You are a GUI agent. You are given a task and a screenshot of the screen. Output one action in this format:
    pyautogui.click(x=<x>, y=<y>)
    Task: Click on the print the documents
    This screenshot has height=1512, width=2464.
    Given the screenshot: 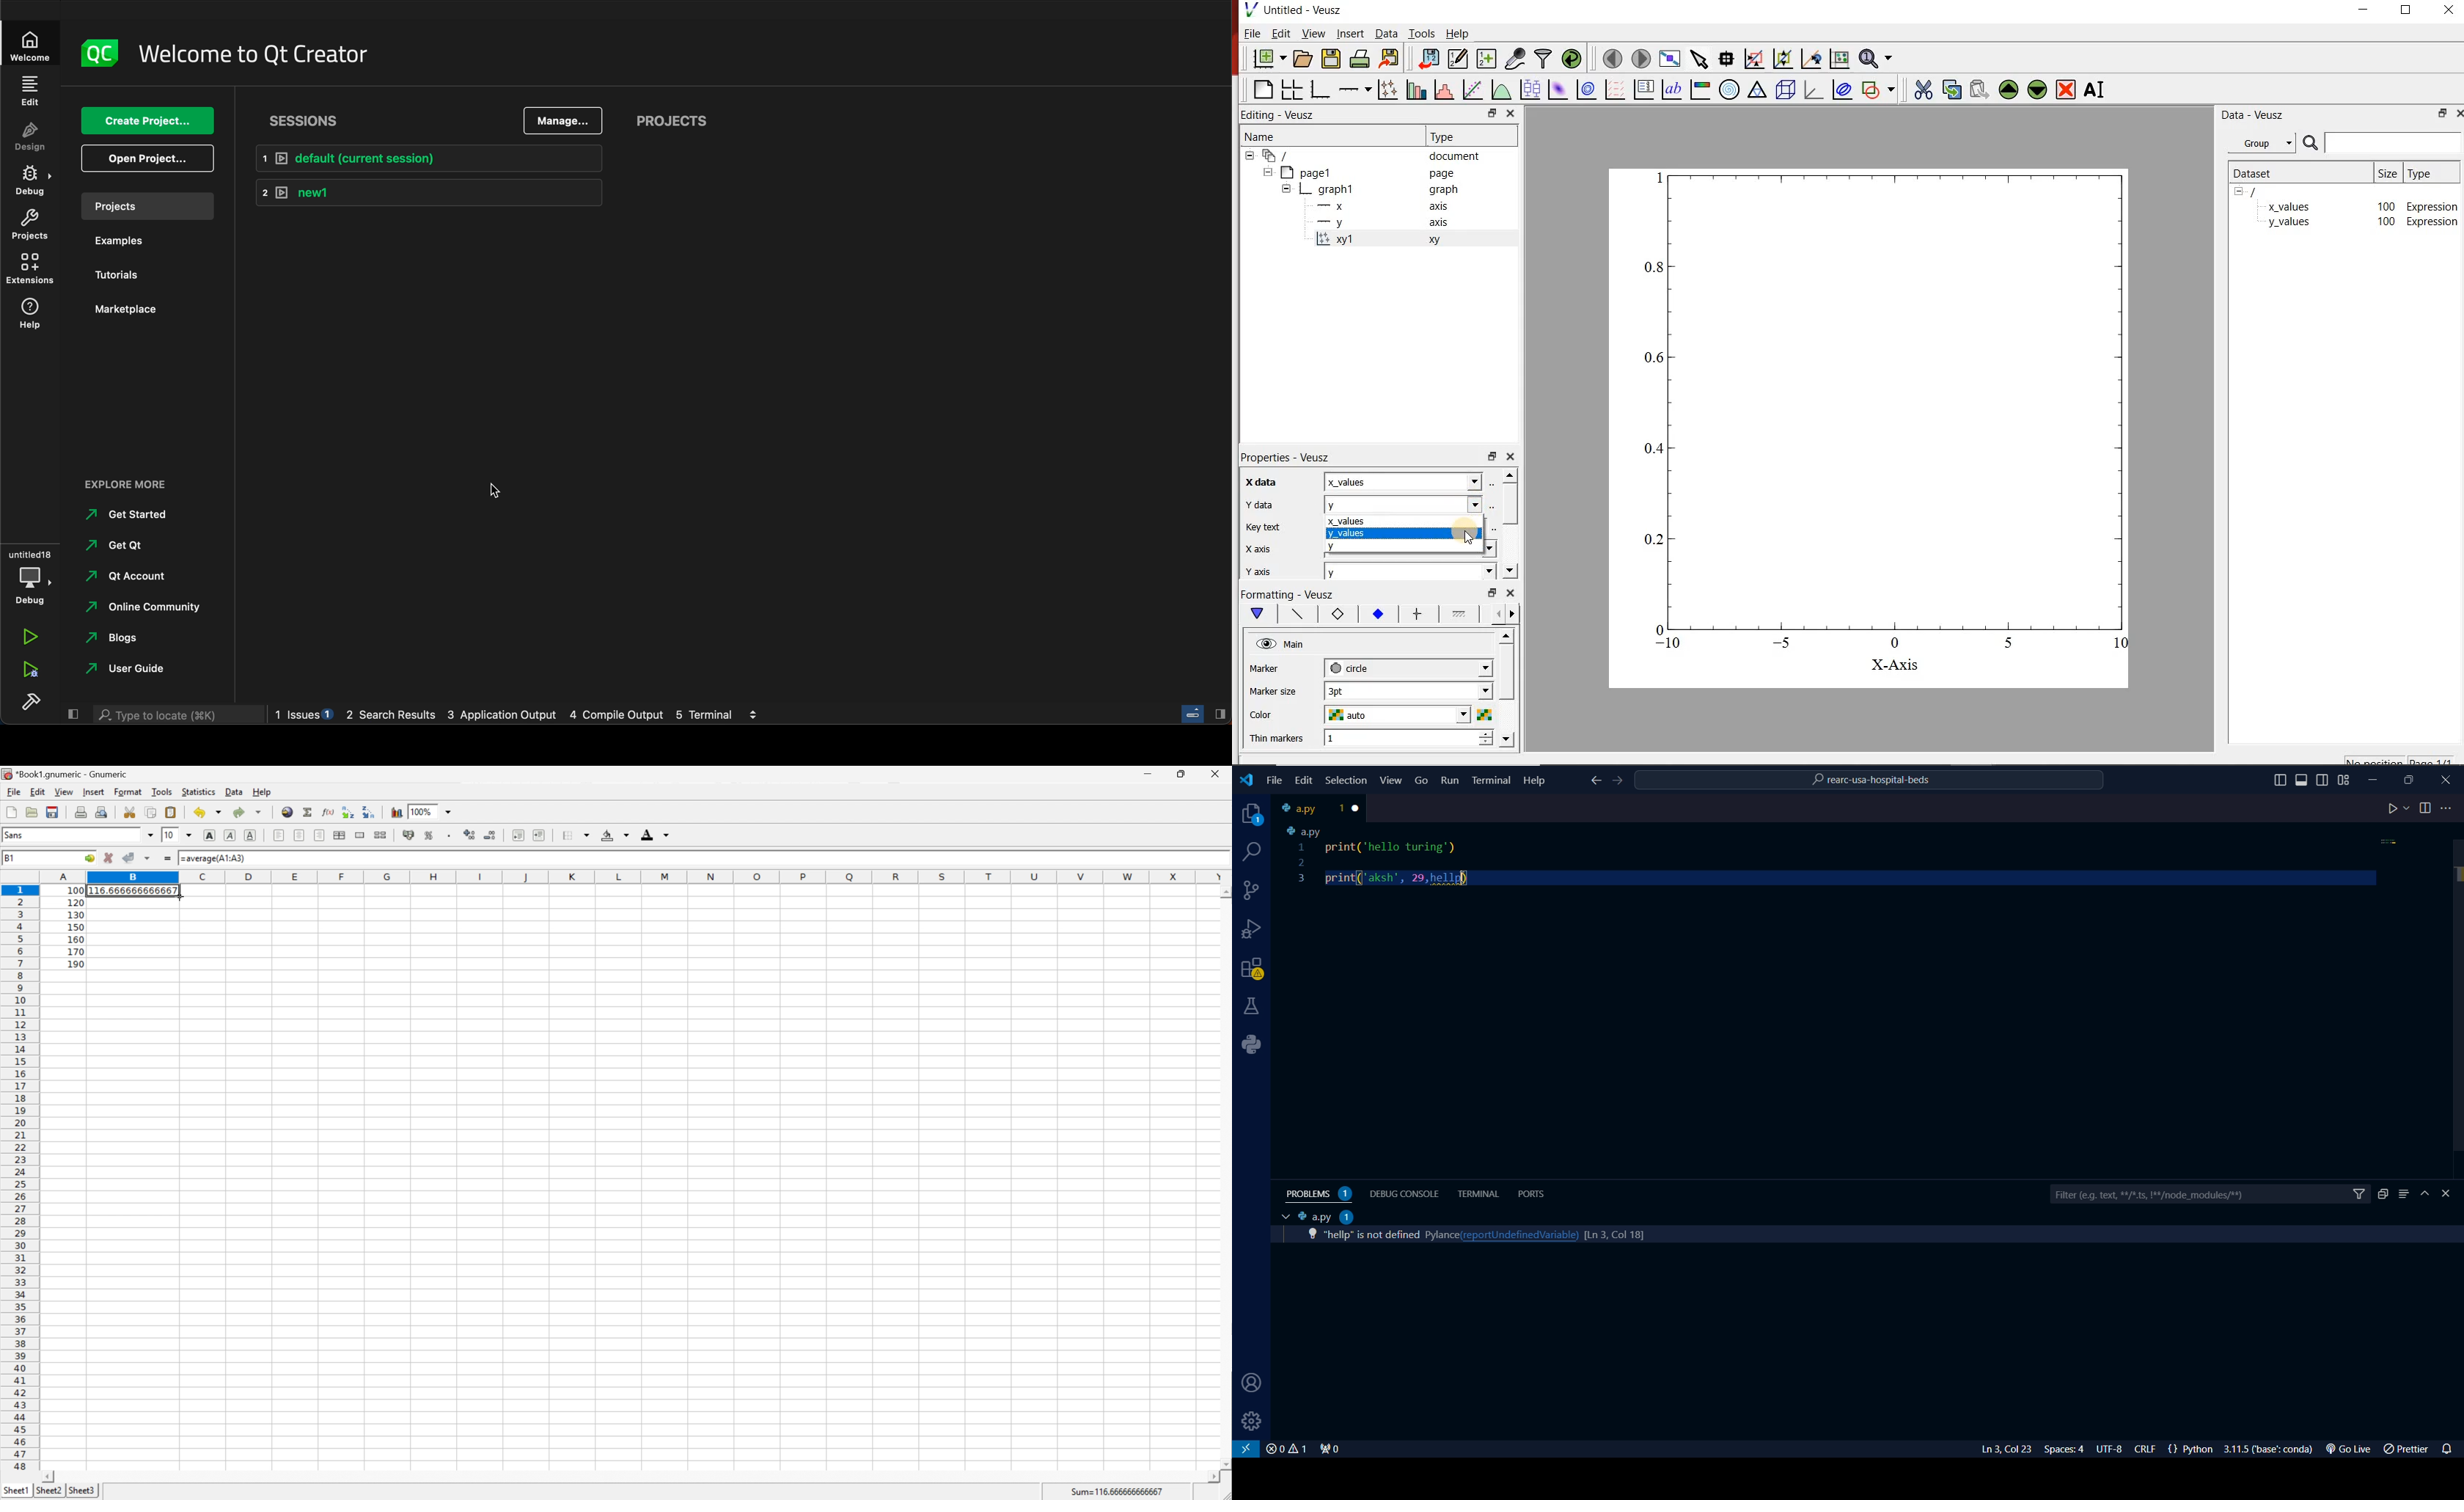 What is the action you would take?
    pyautogui.click(x=1360, y=59)
    